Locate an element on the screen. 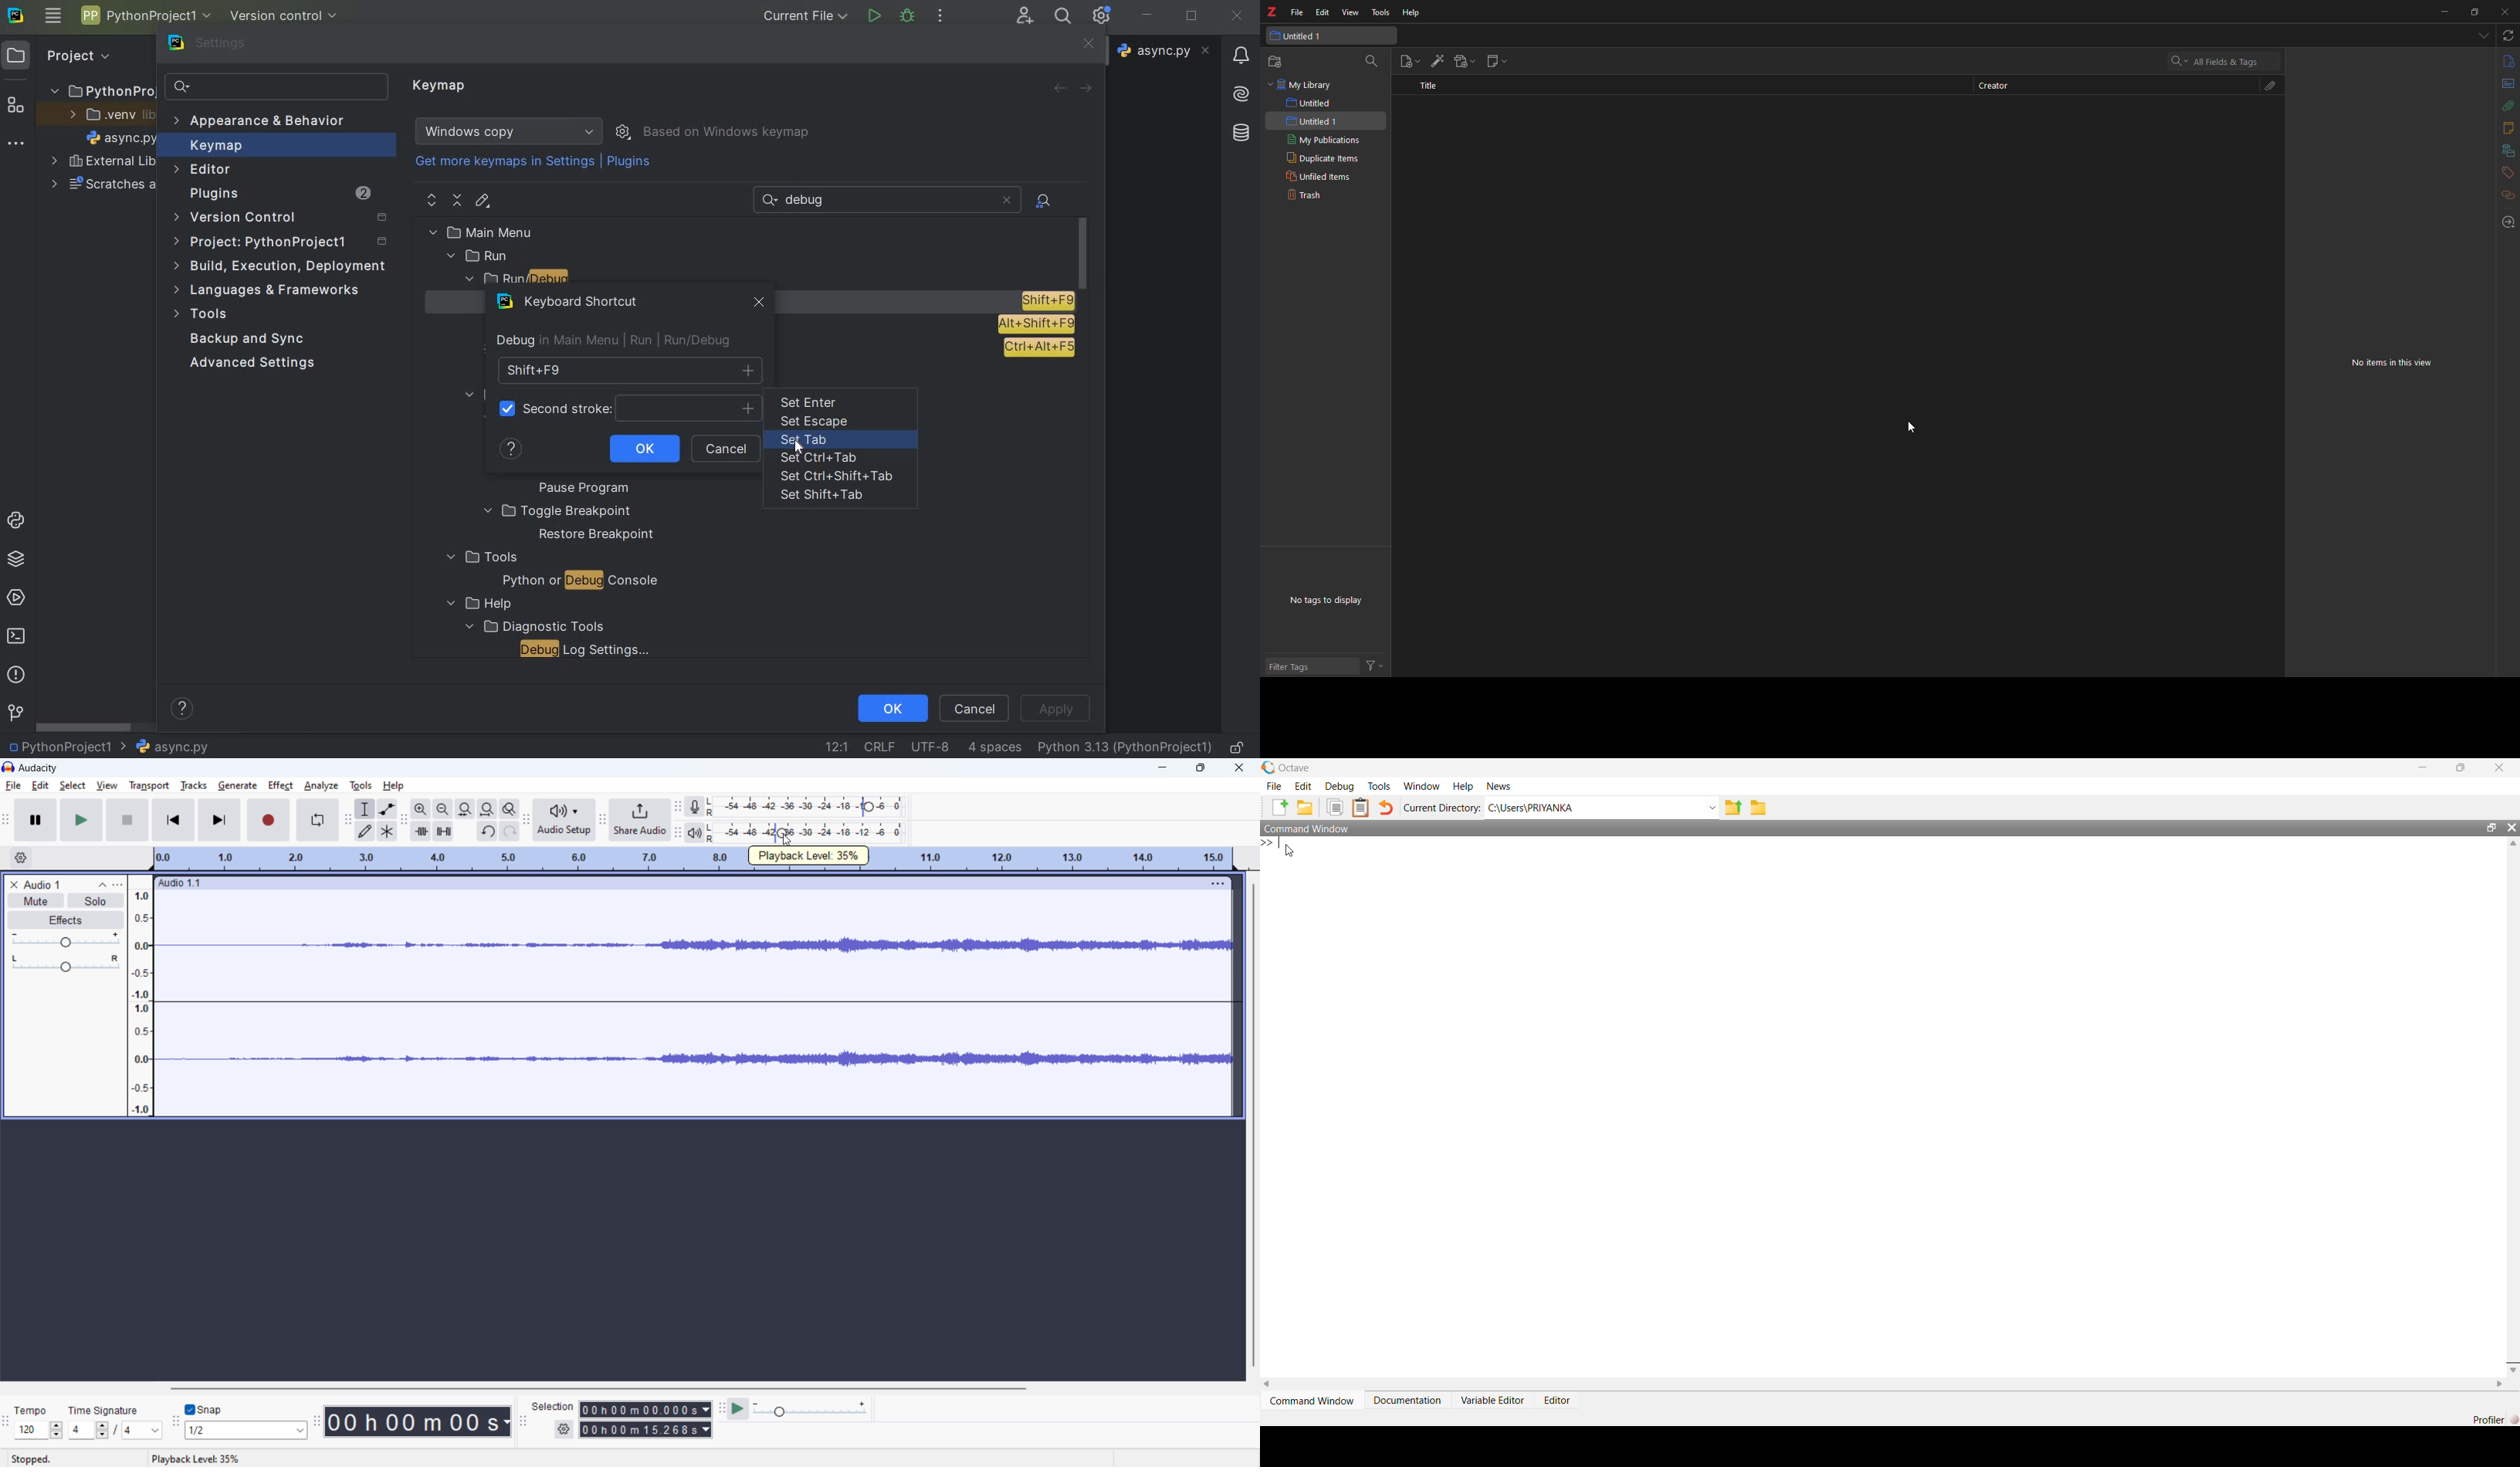  python packages is located at coordinates (19, 559).